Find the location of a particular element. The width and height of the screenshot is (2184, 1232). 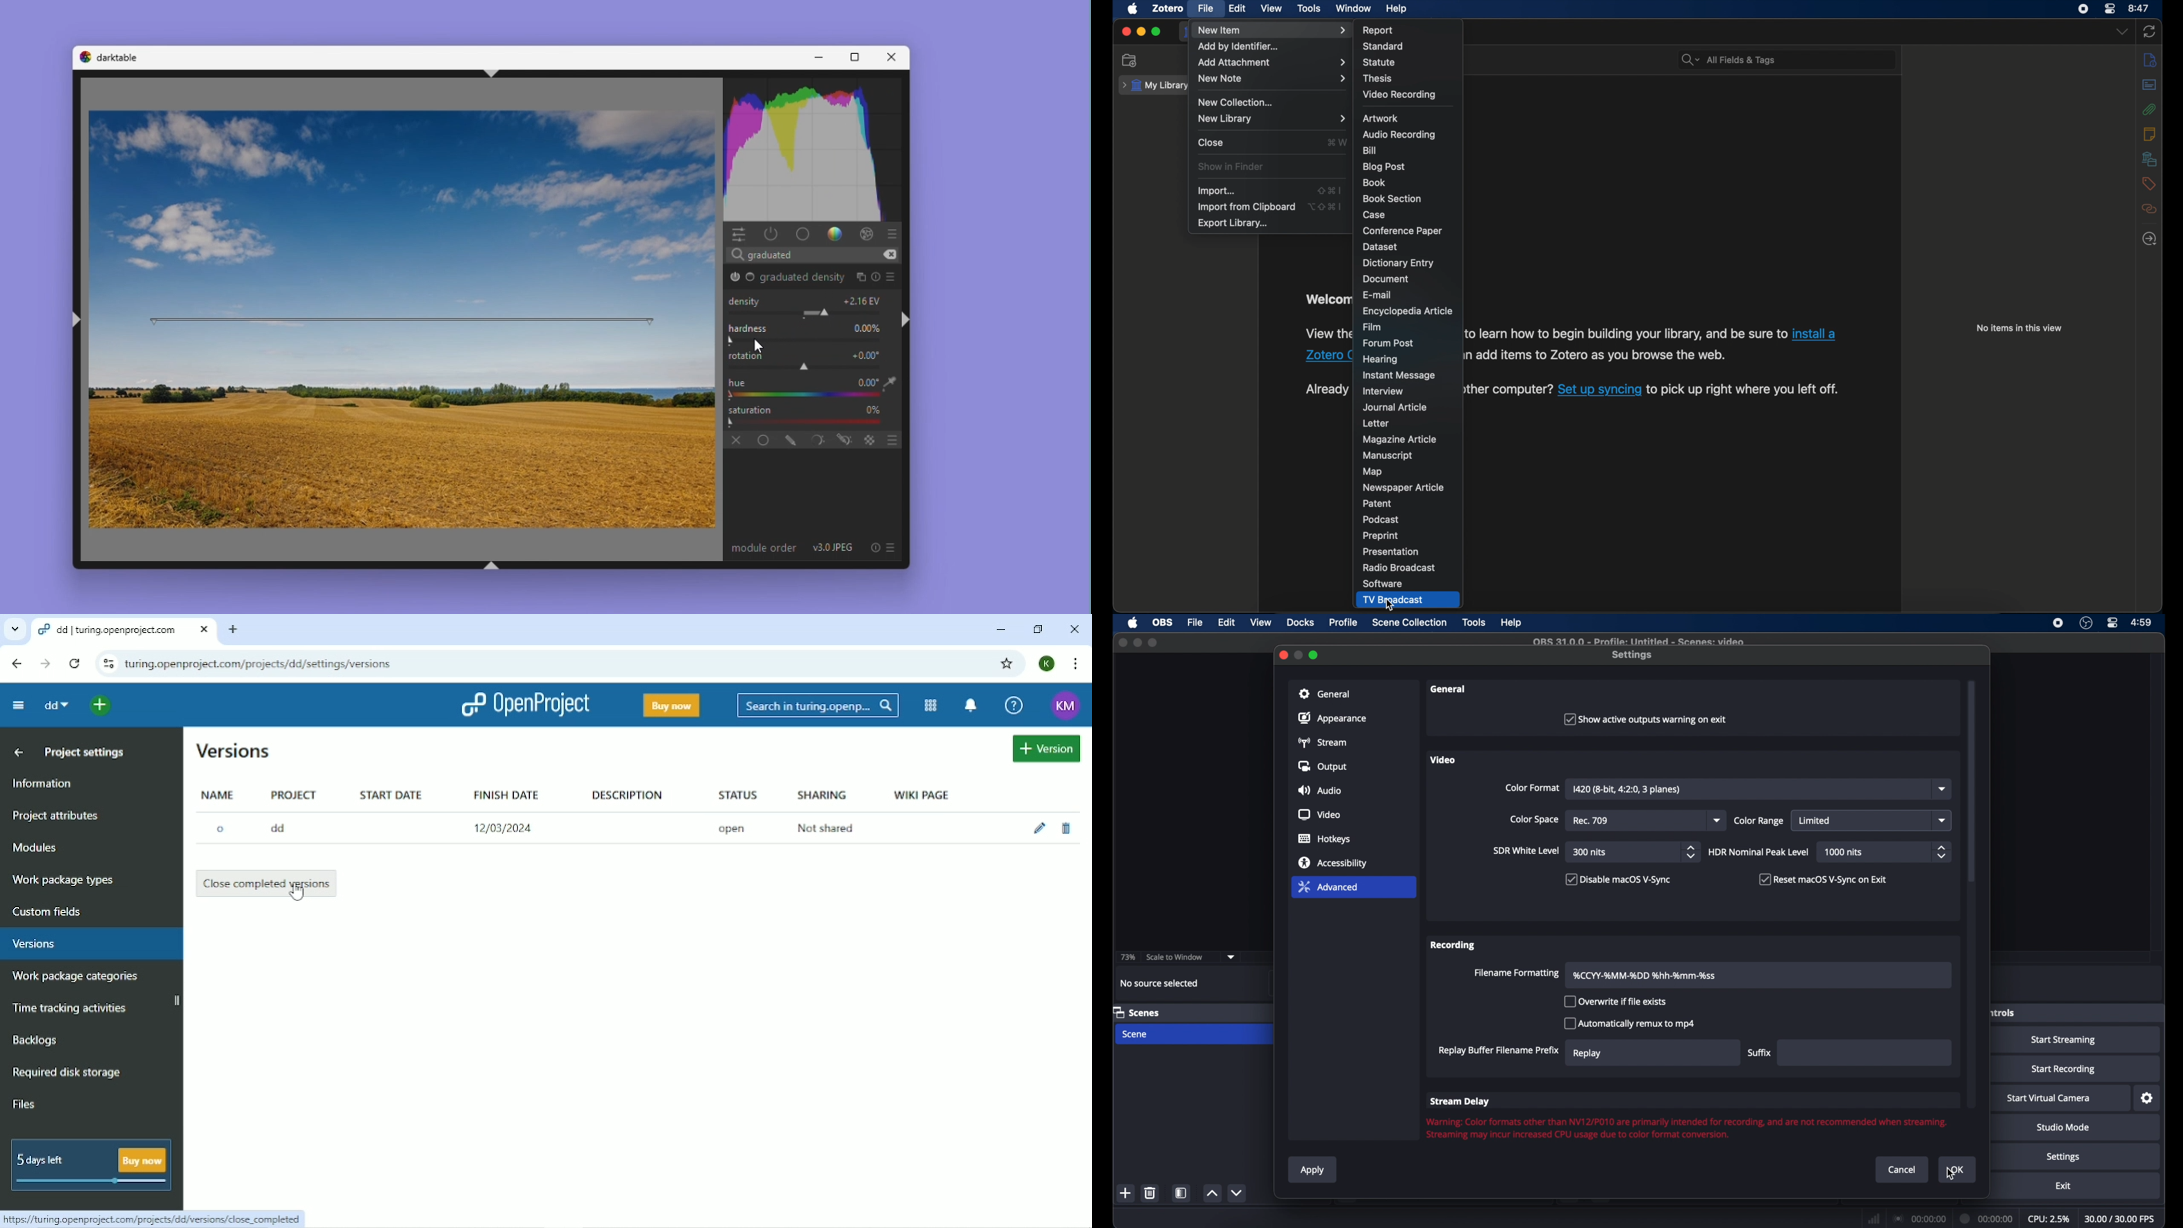

docks is located at coordinates (1300, 623).